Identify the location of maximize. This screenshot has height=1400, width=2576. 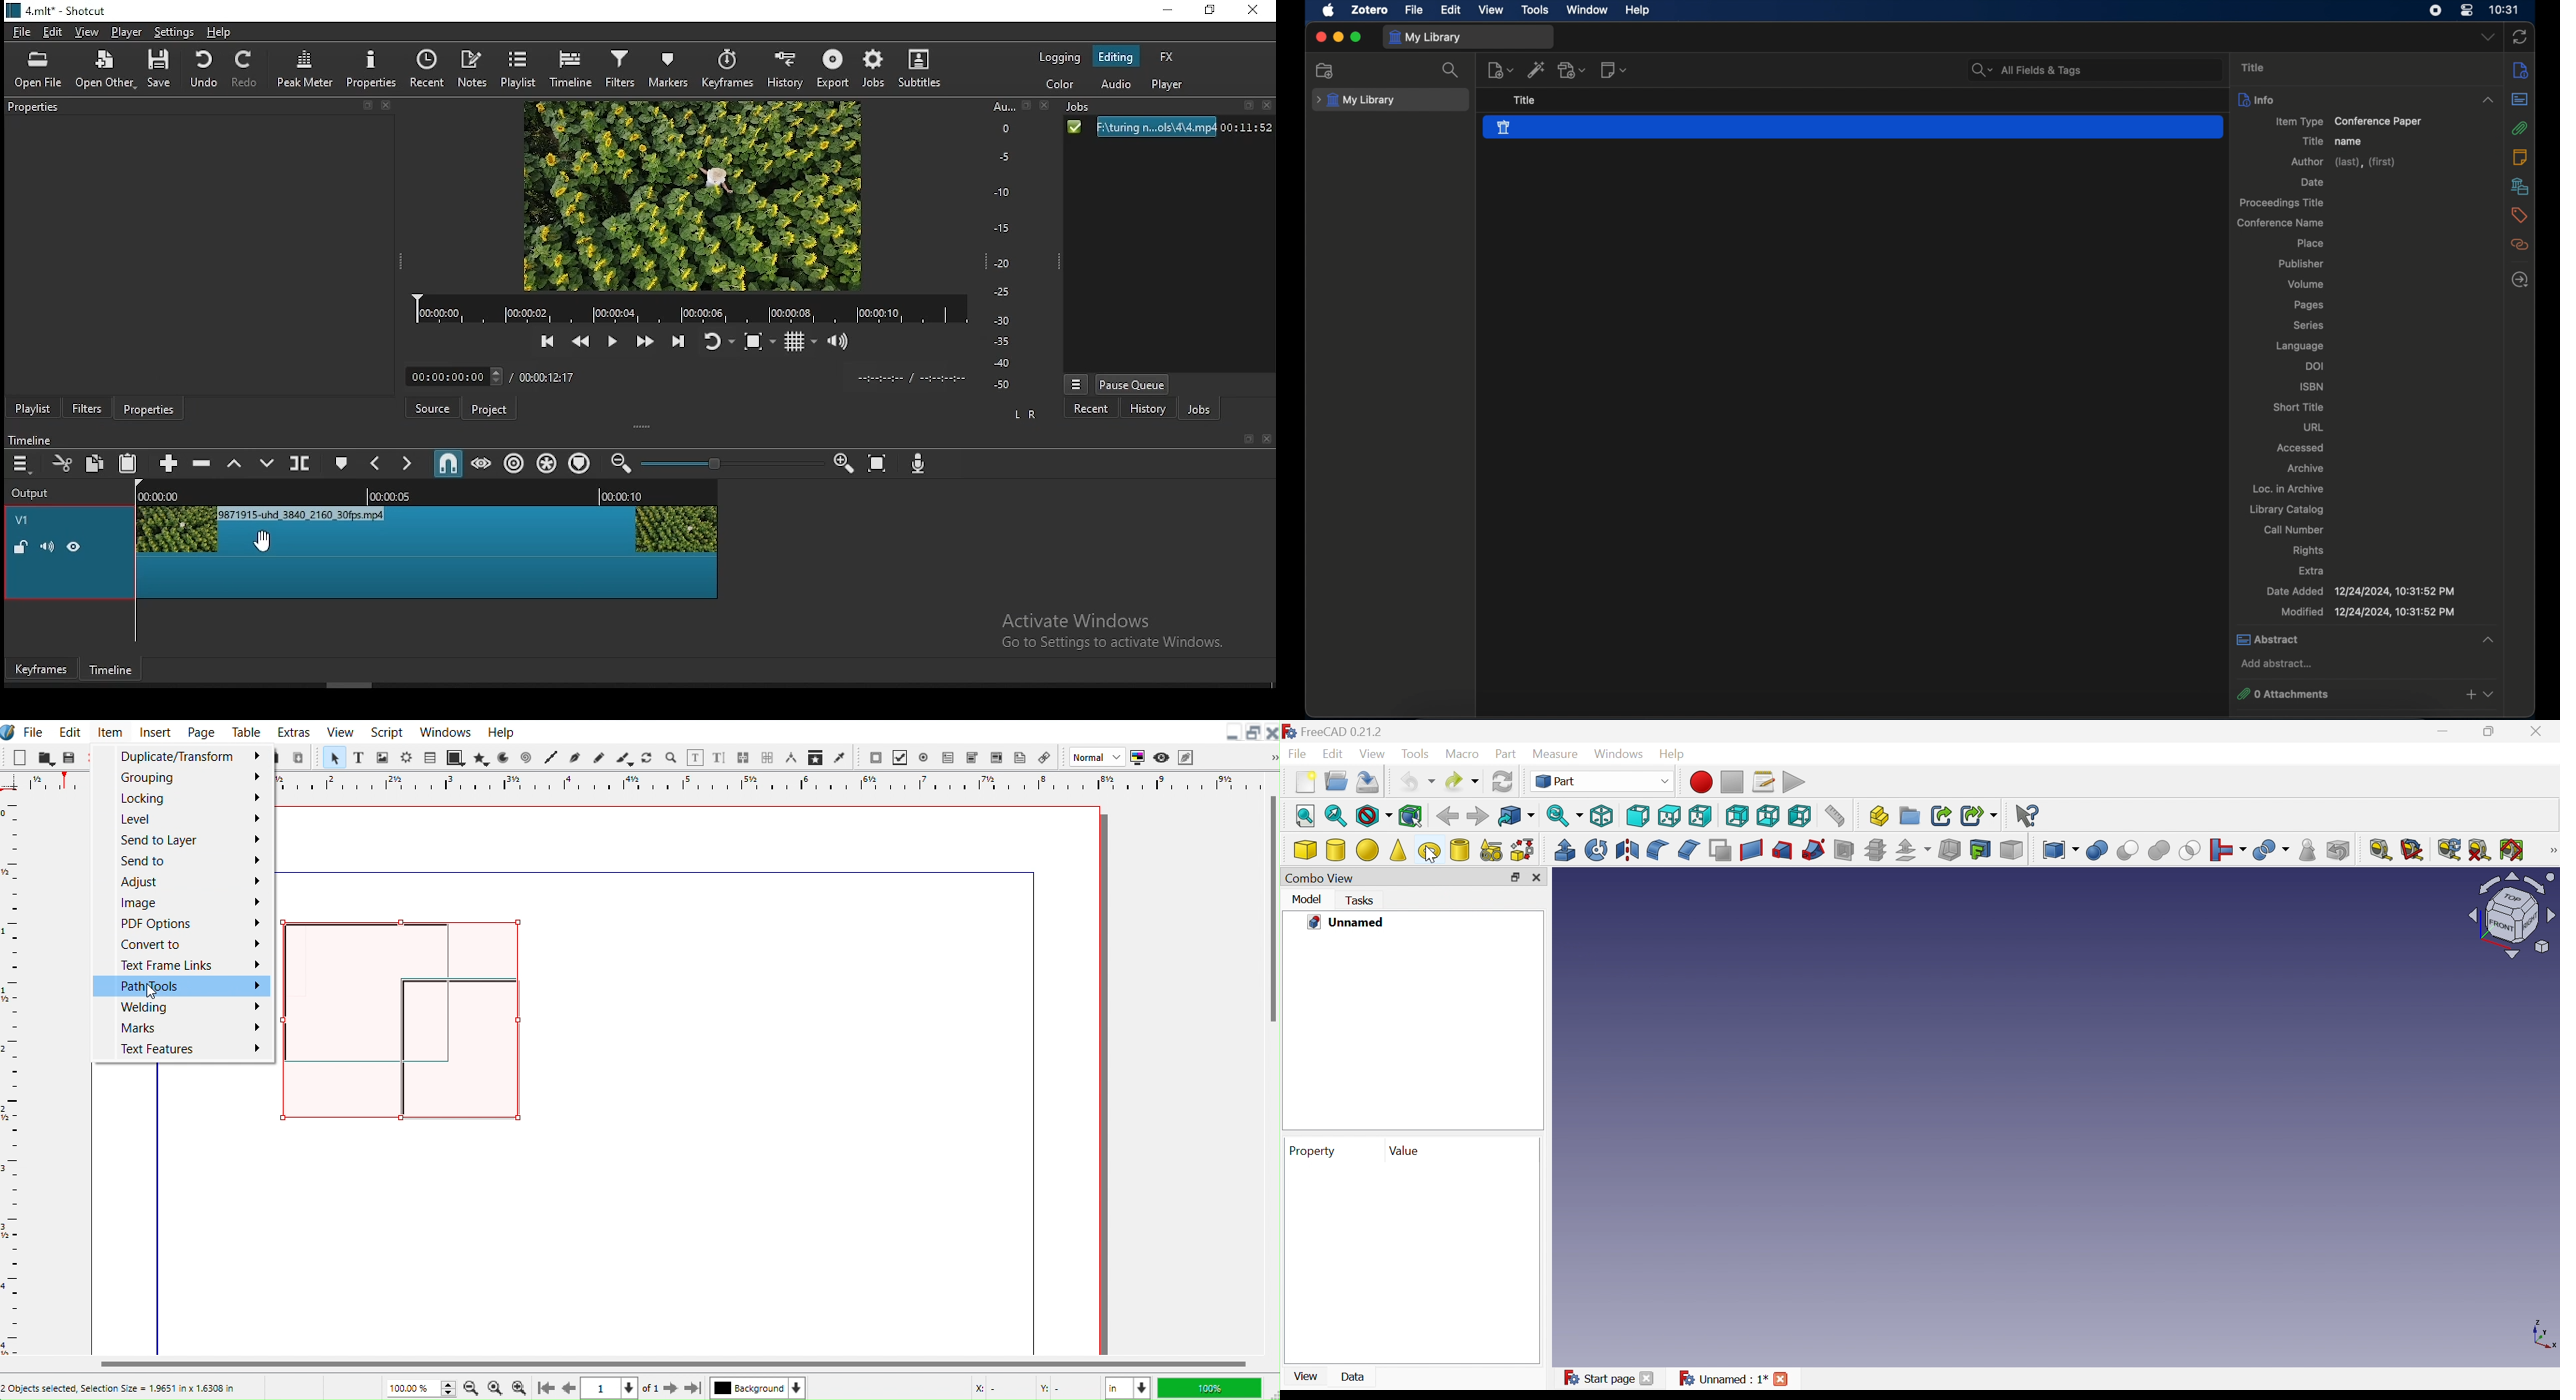
(1357, 37).